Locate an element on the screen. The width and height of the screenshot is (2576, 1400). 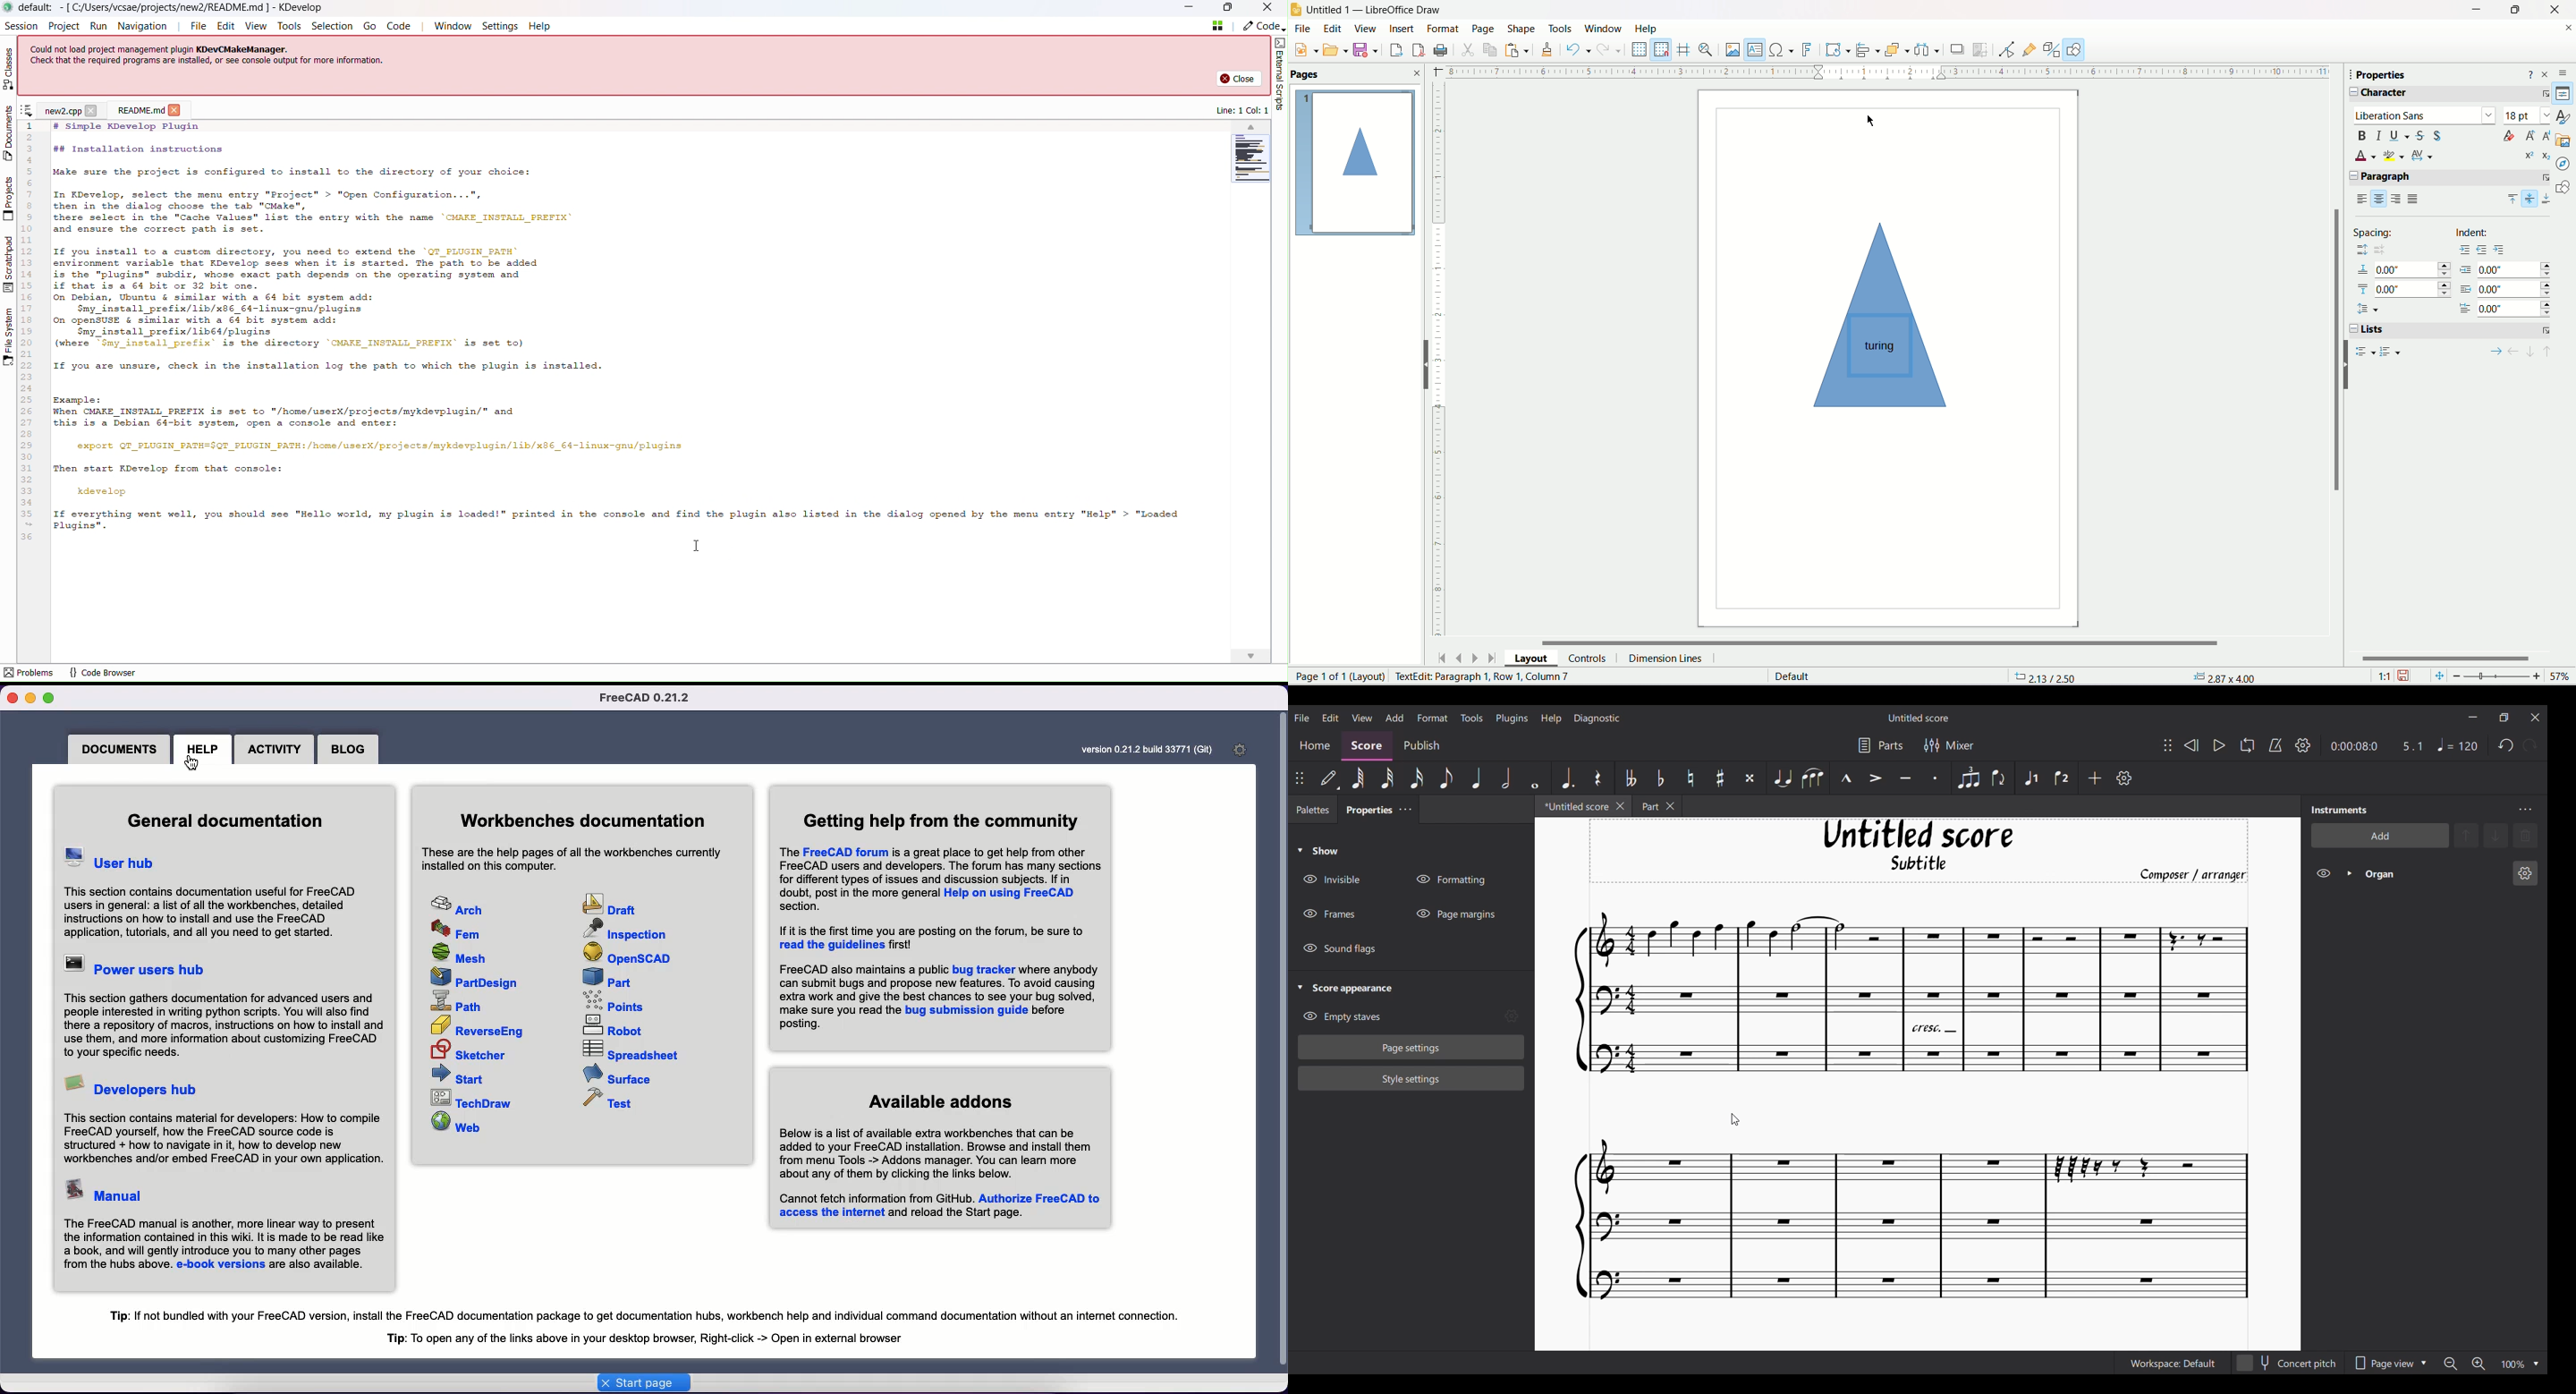
Diagnostic menu is located at coordinates (1598, 718).